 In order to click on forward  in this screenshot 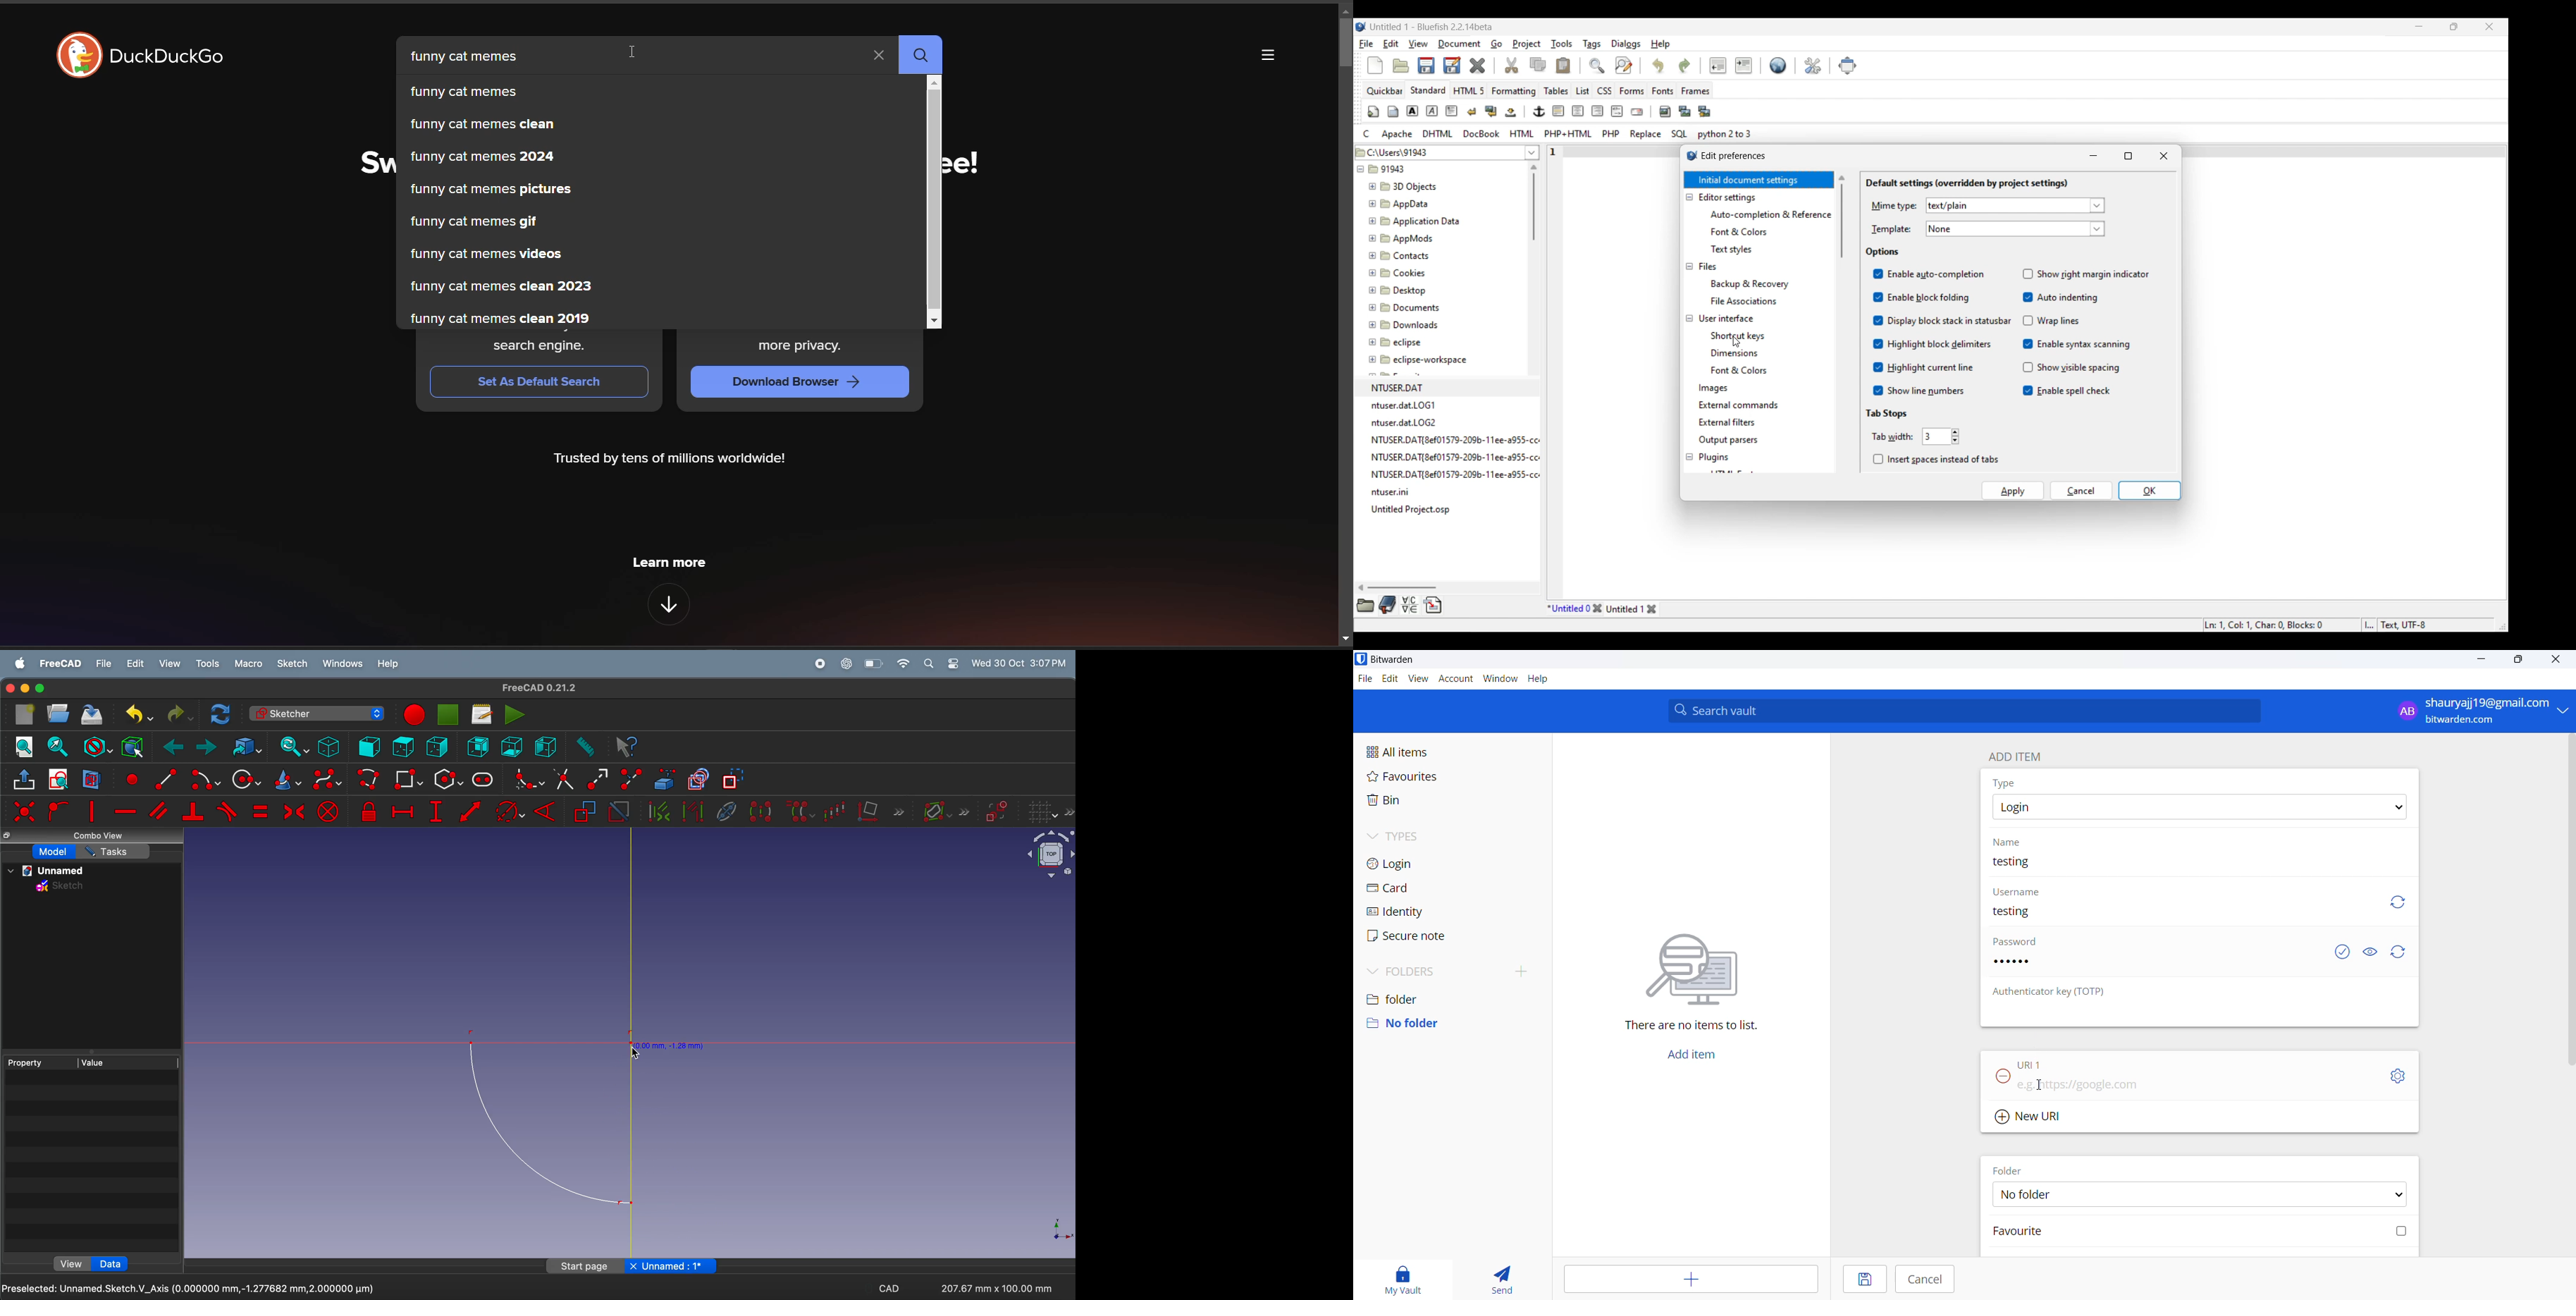, I will do `click(207, 748)`.